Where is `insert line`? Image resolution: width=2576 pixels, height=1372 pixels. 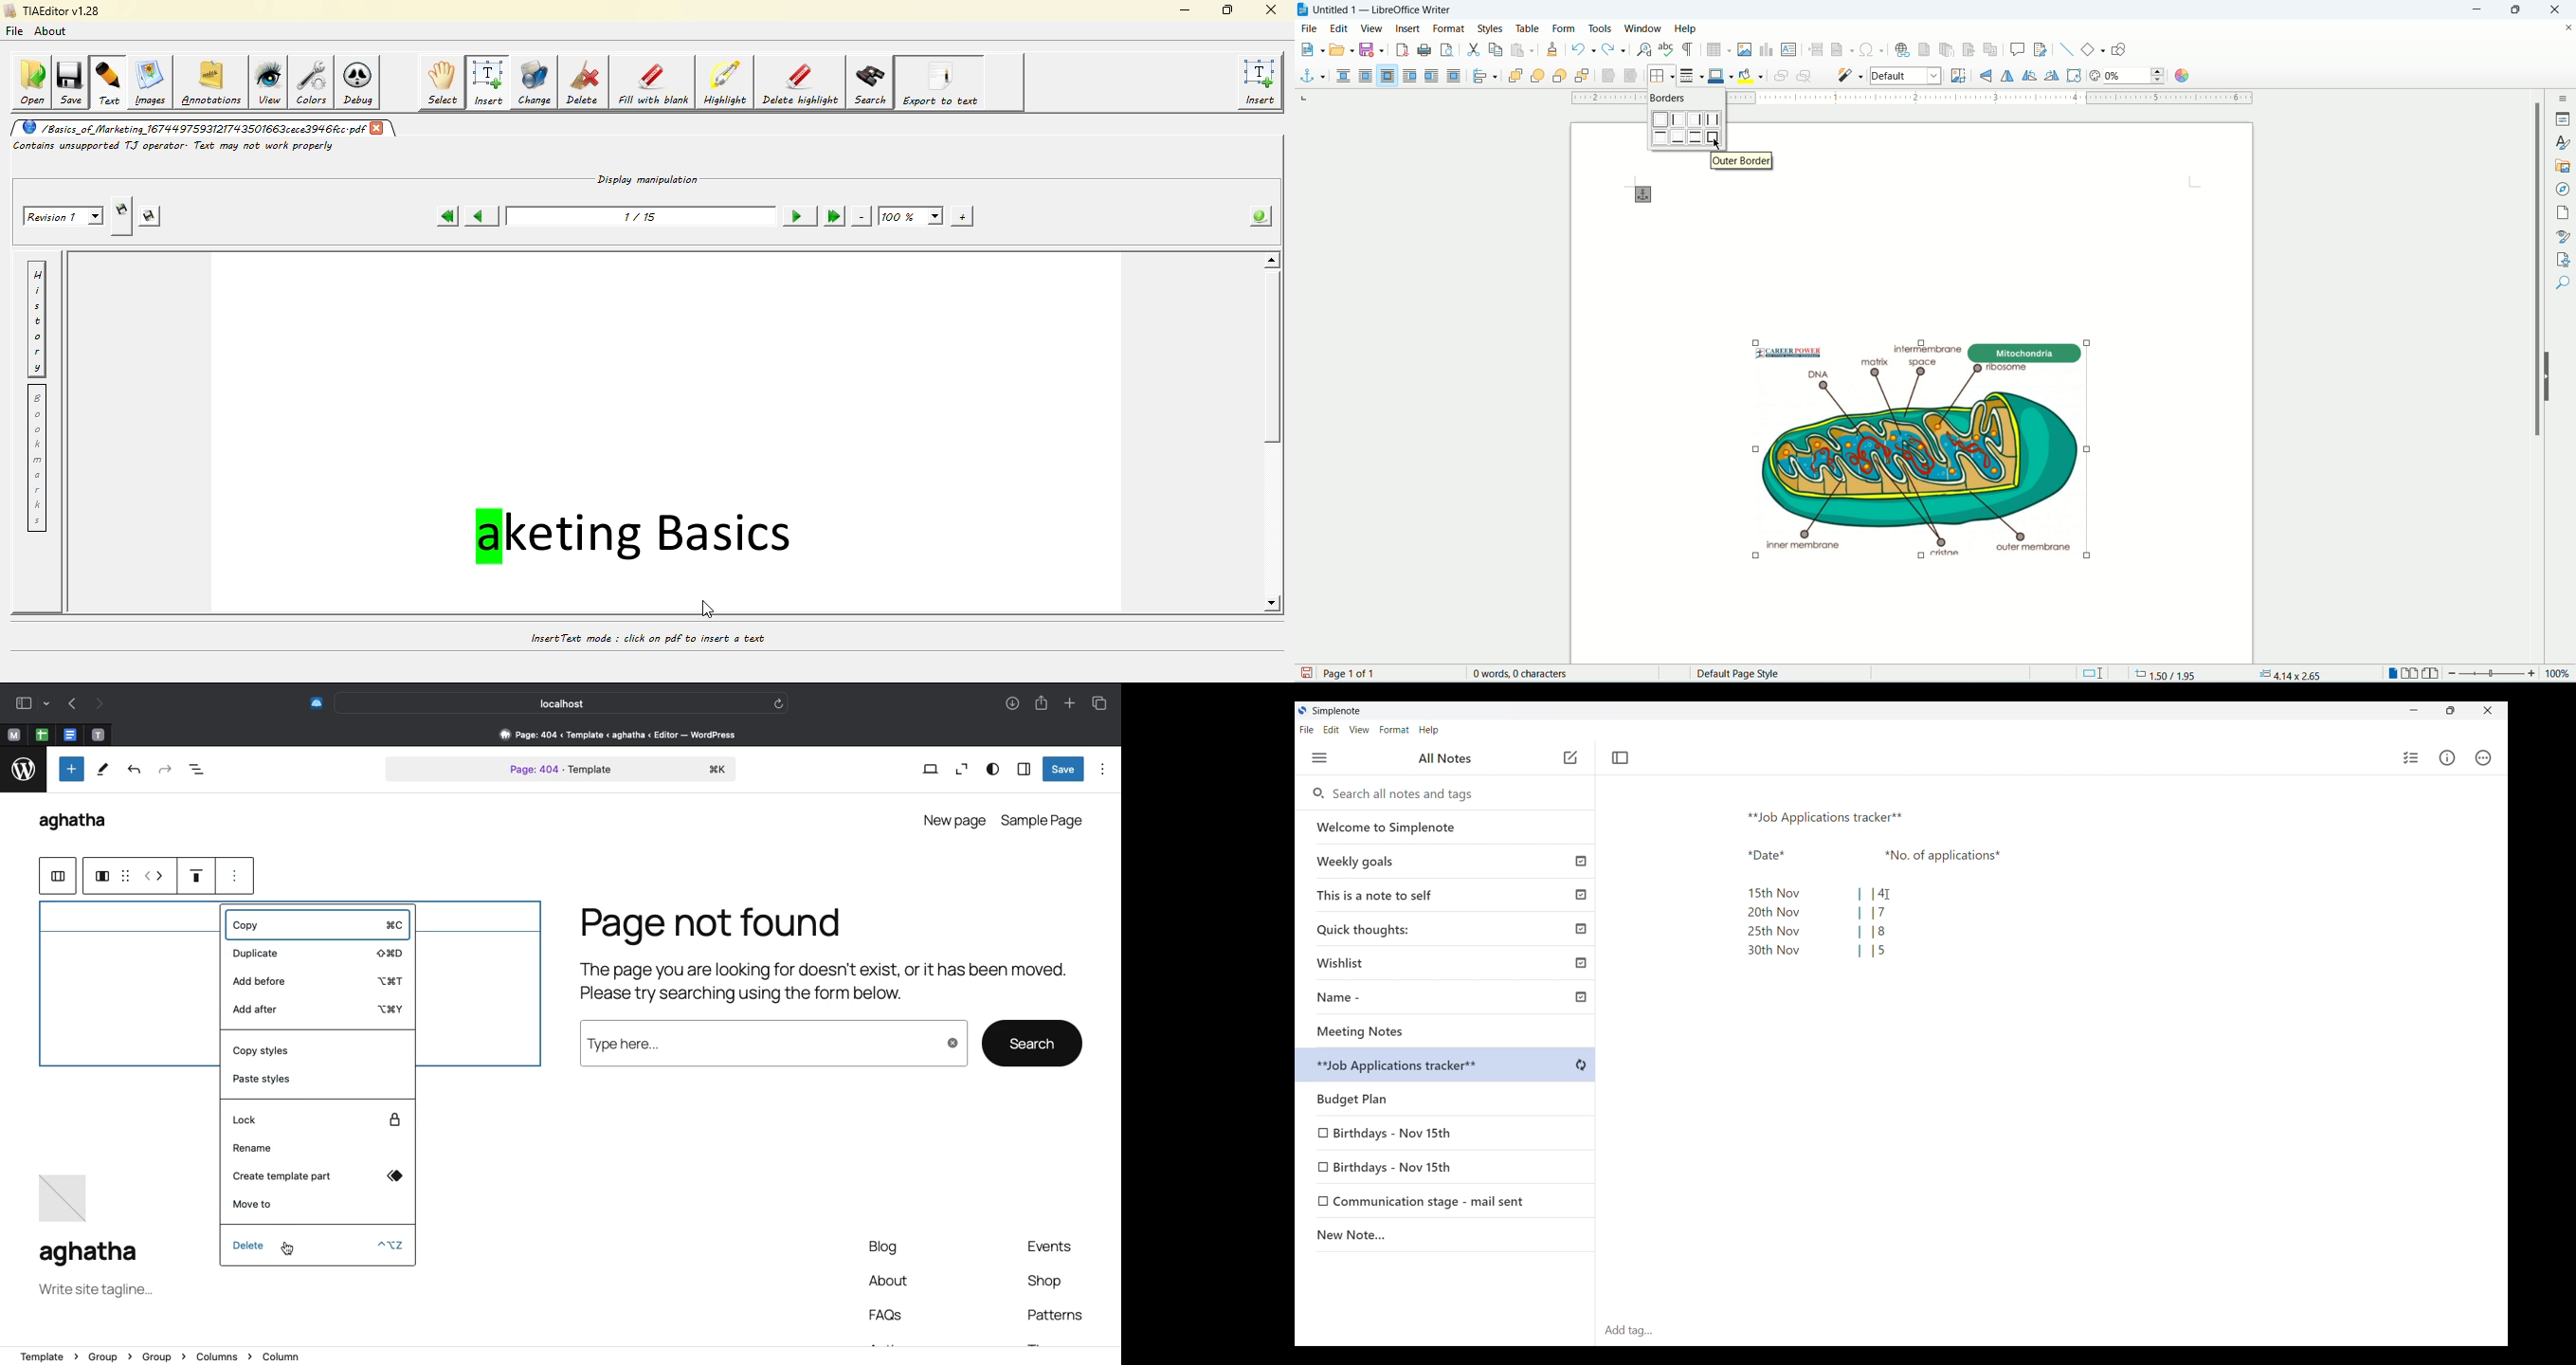
insert line is located at coordinates (2067, 49).